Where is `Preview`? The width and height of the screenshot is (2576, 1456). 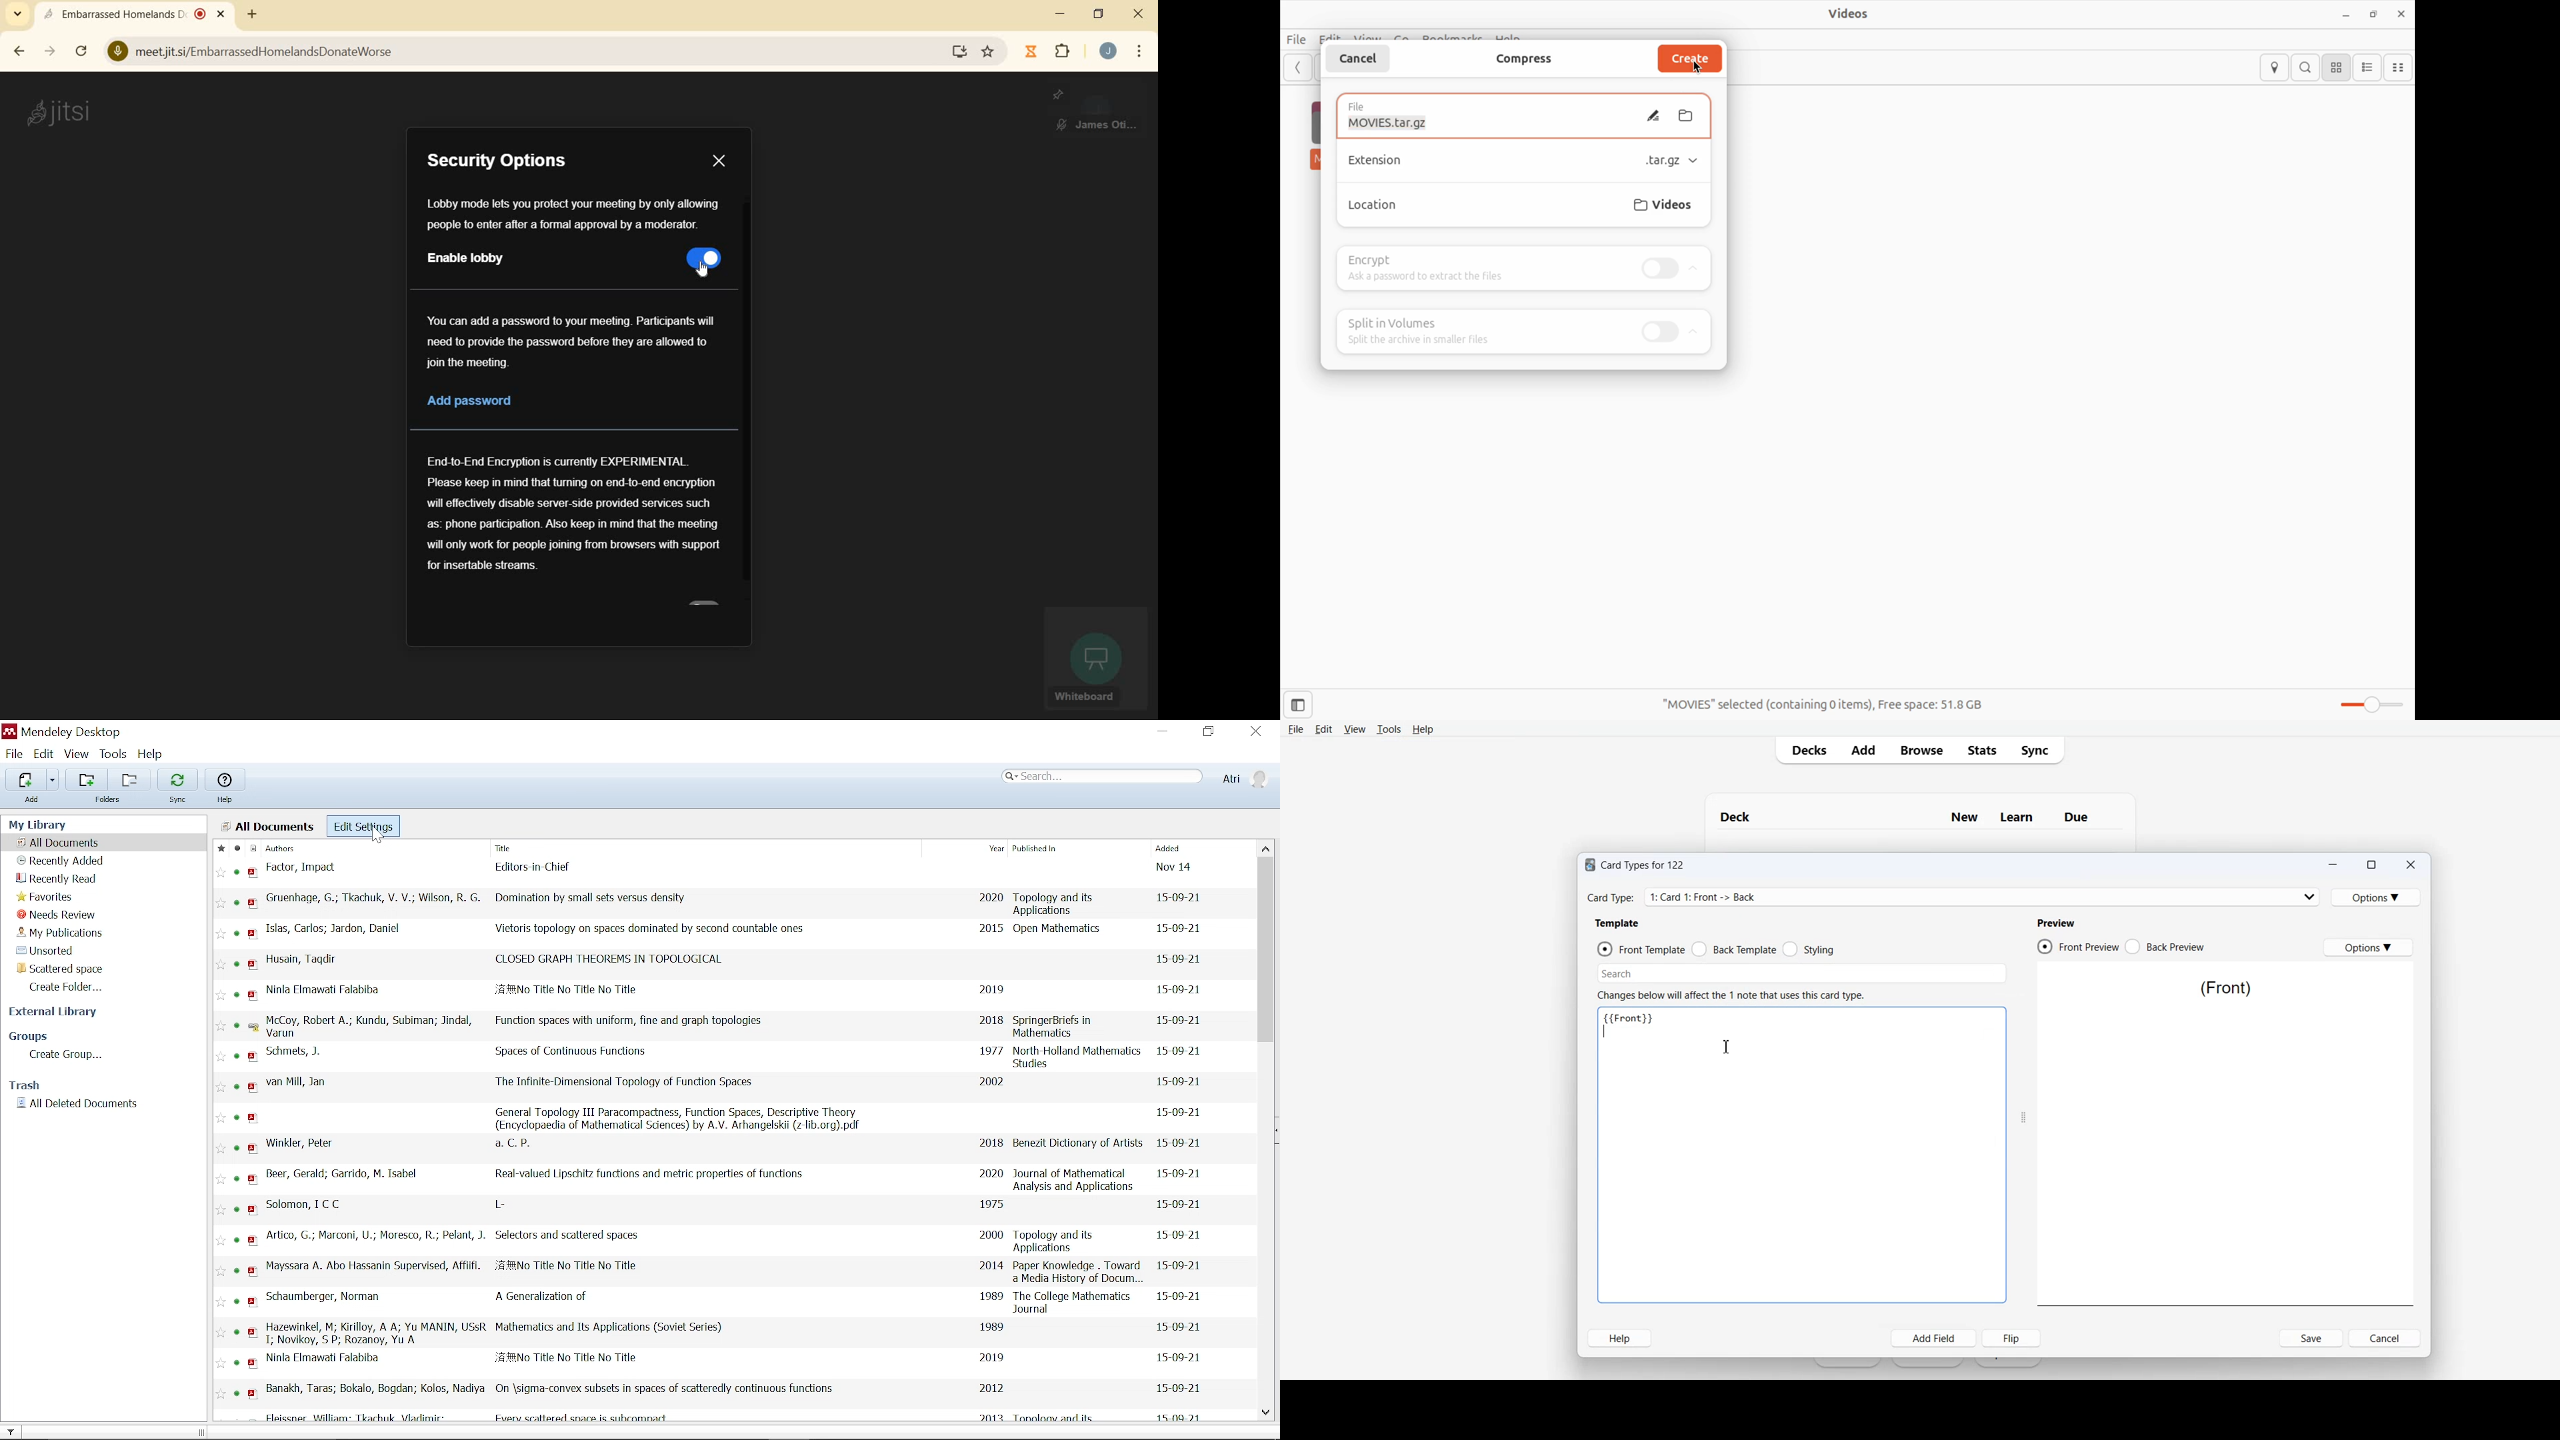 Preview is located at coordinates (2057, 923).